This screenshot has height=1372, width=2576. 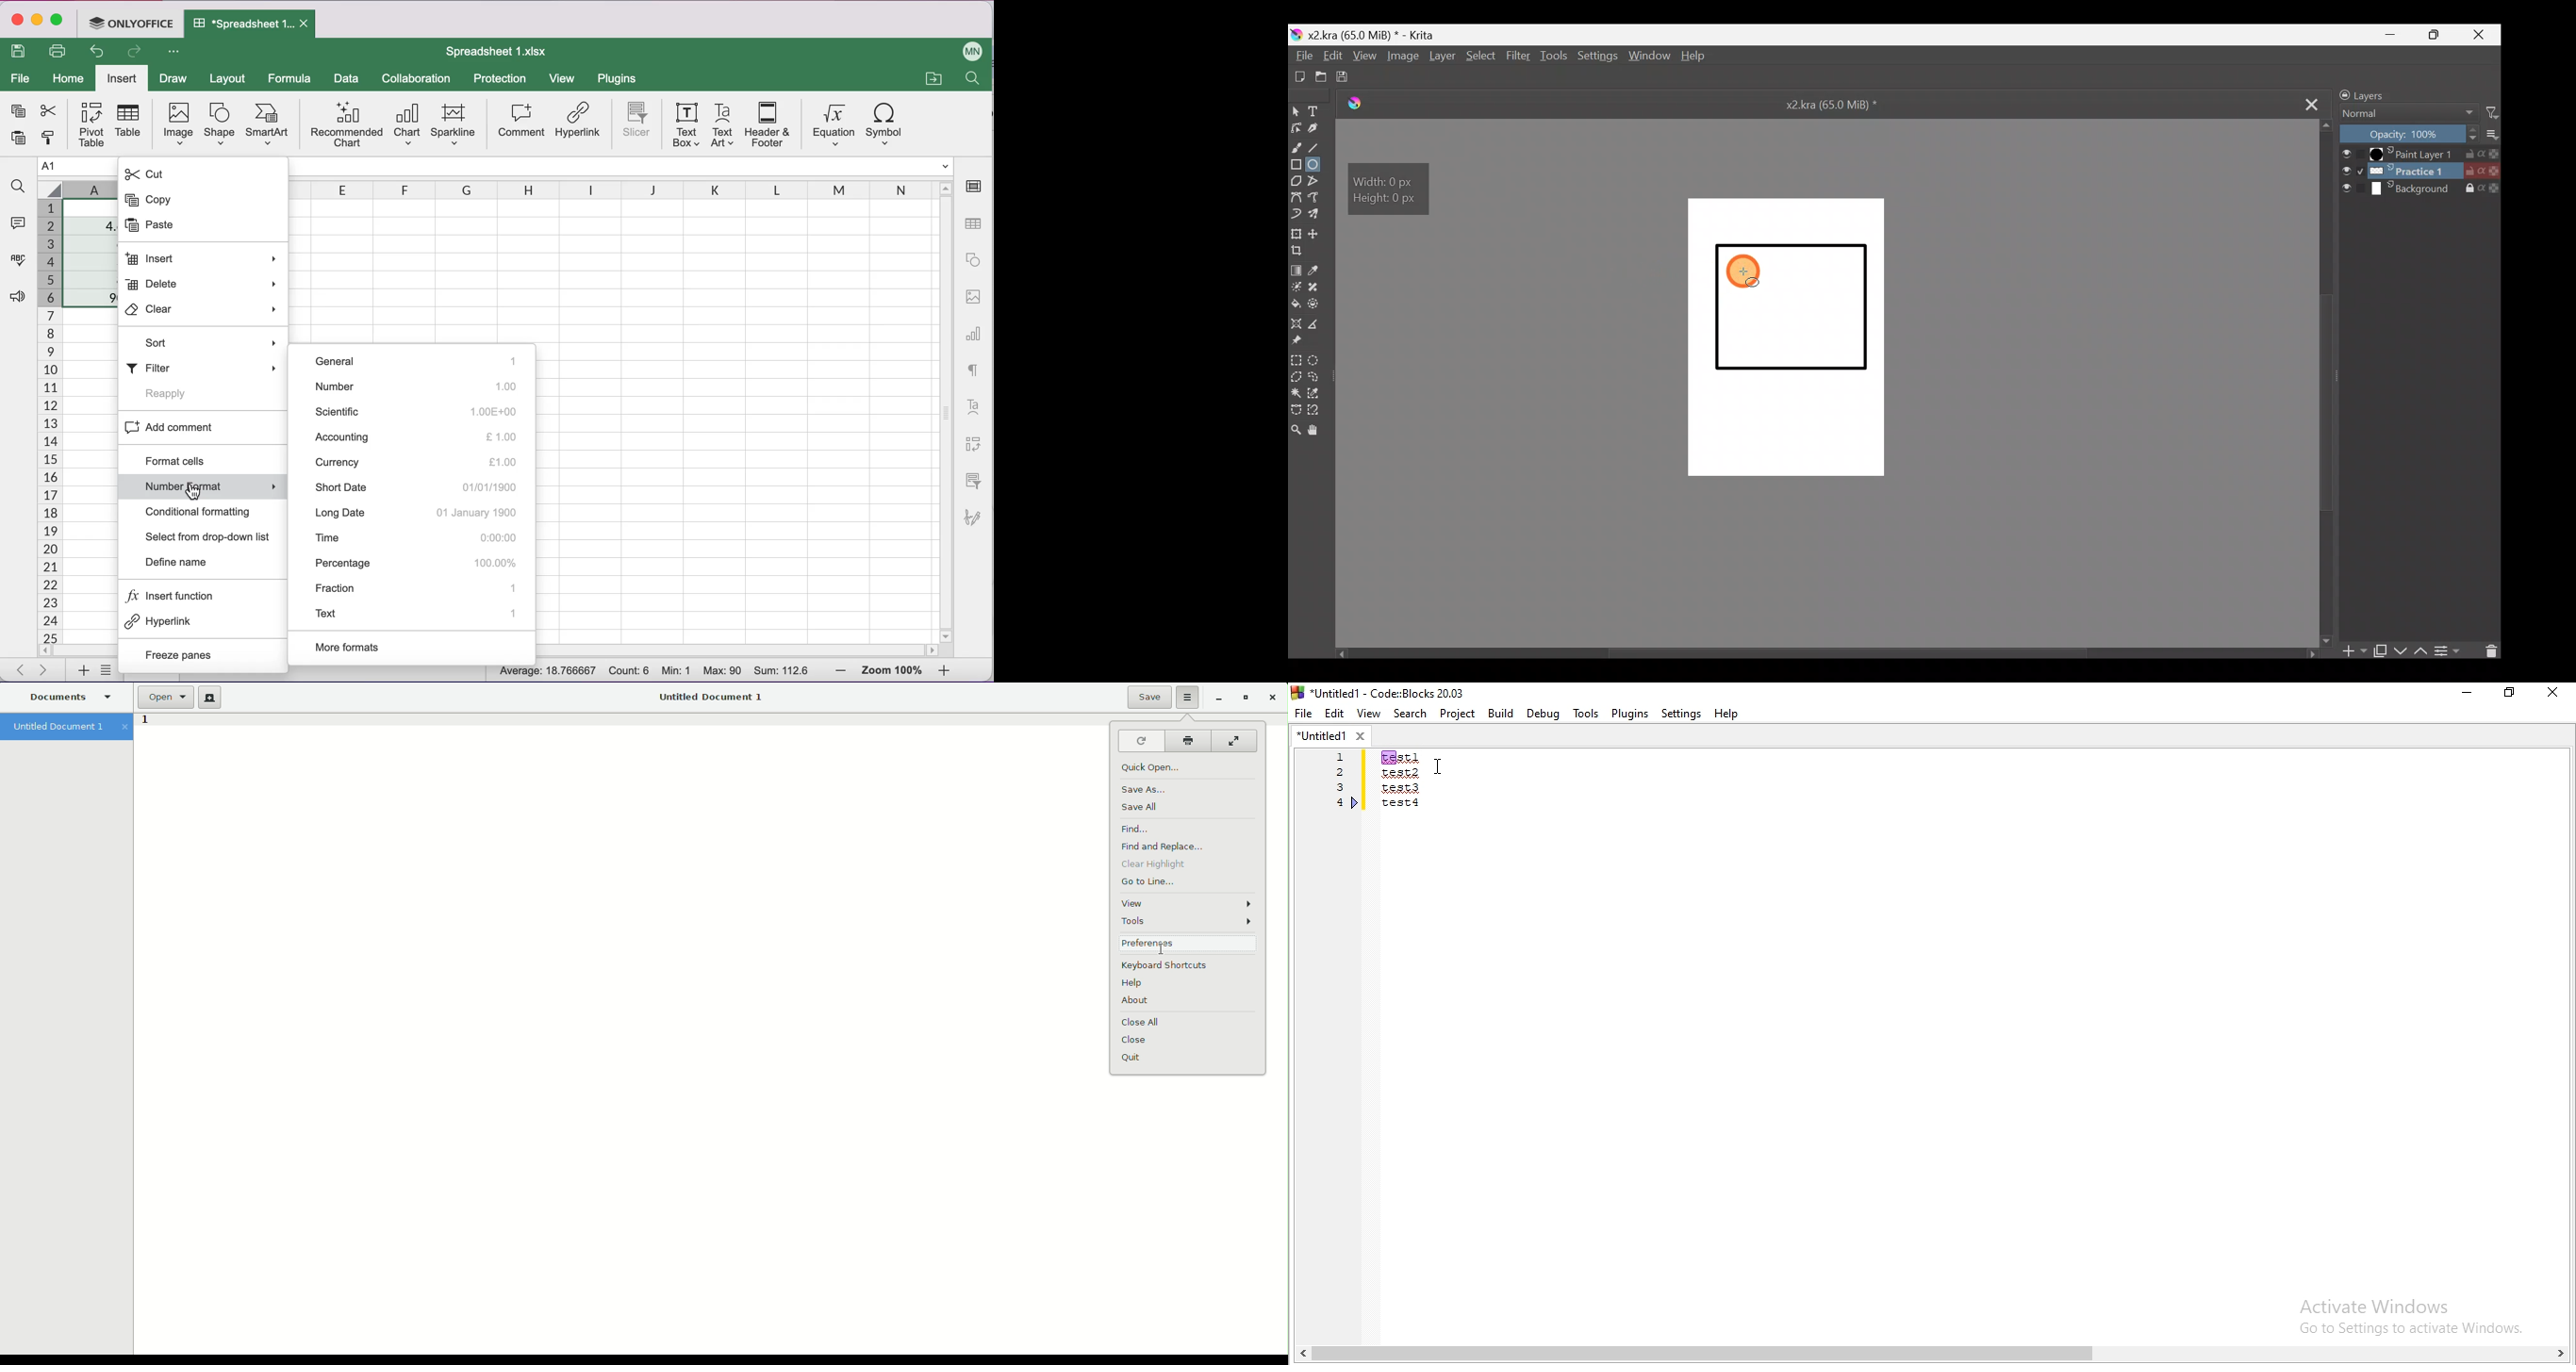 What do you see at coordinates (974, 258) in the screenshot?
I see `shape` at bounding box center [974, 258].